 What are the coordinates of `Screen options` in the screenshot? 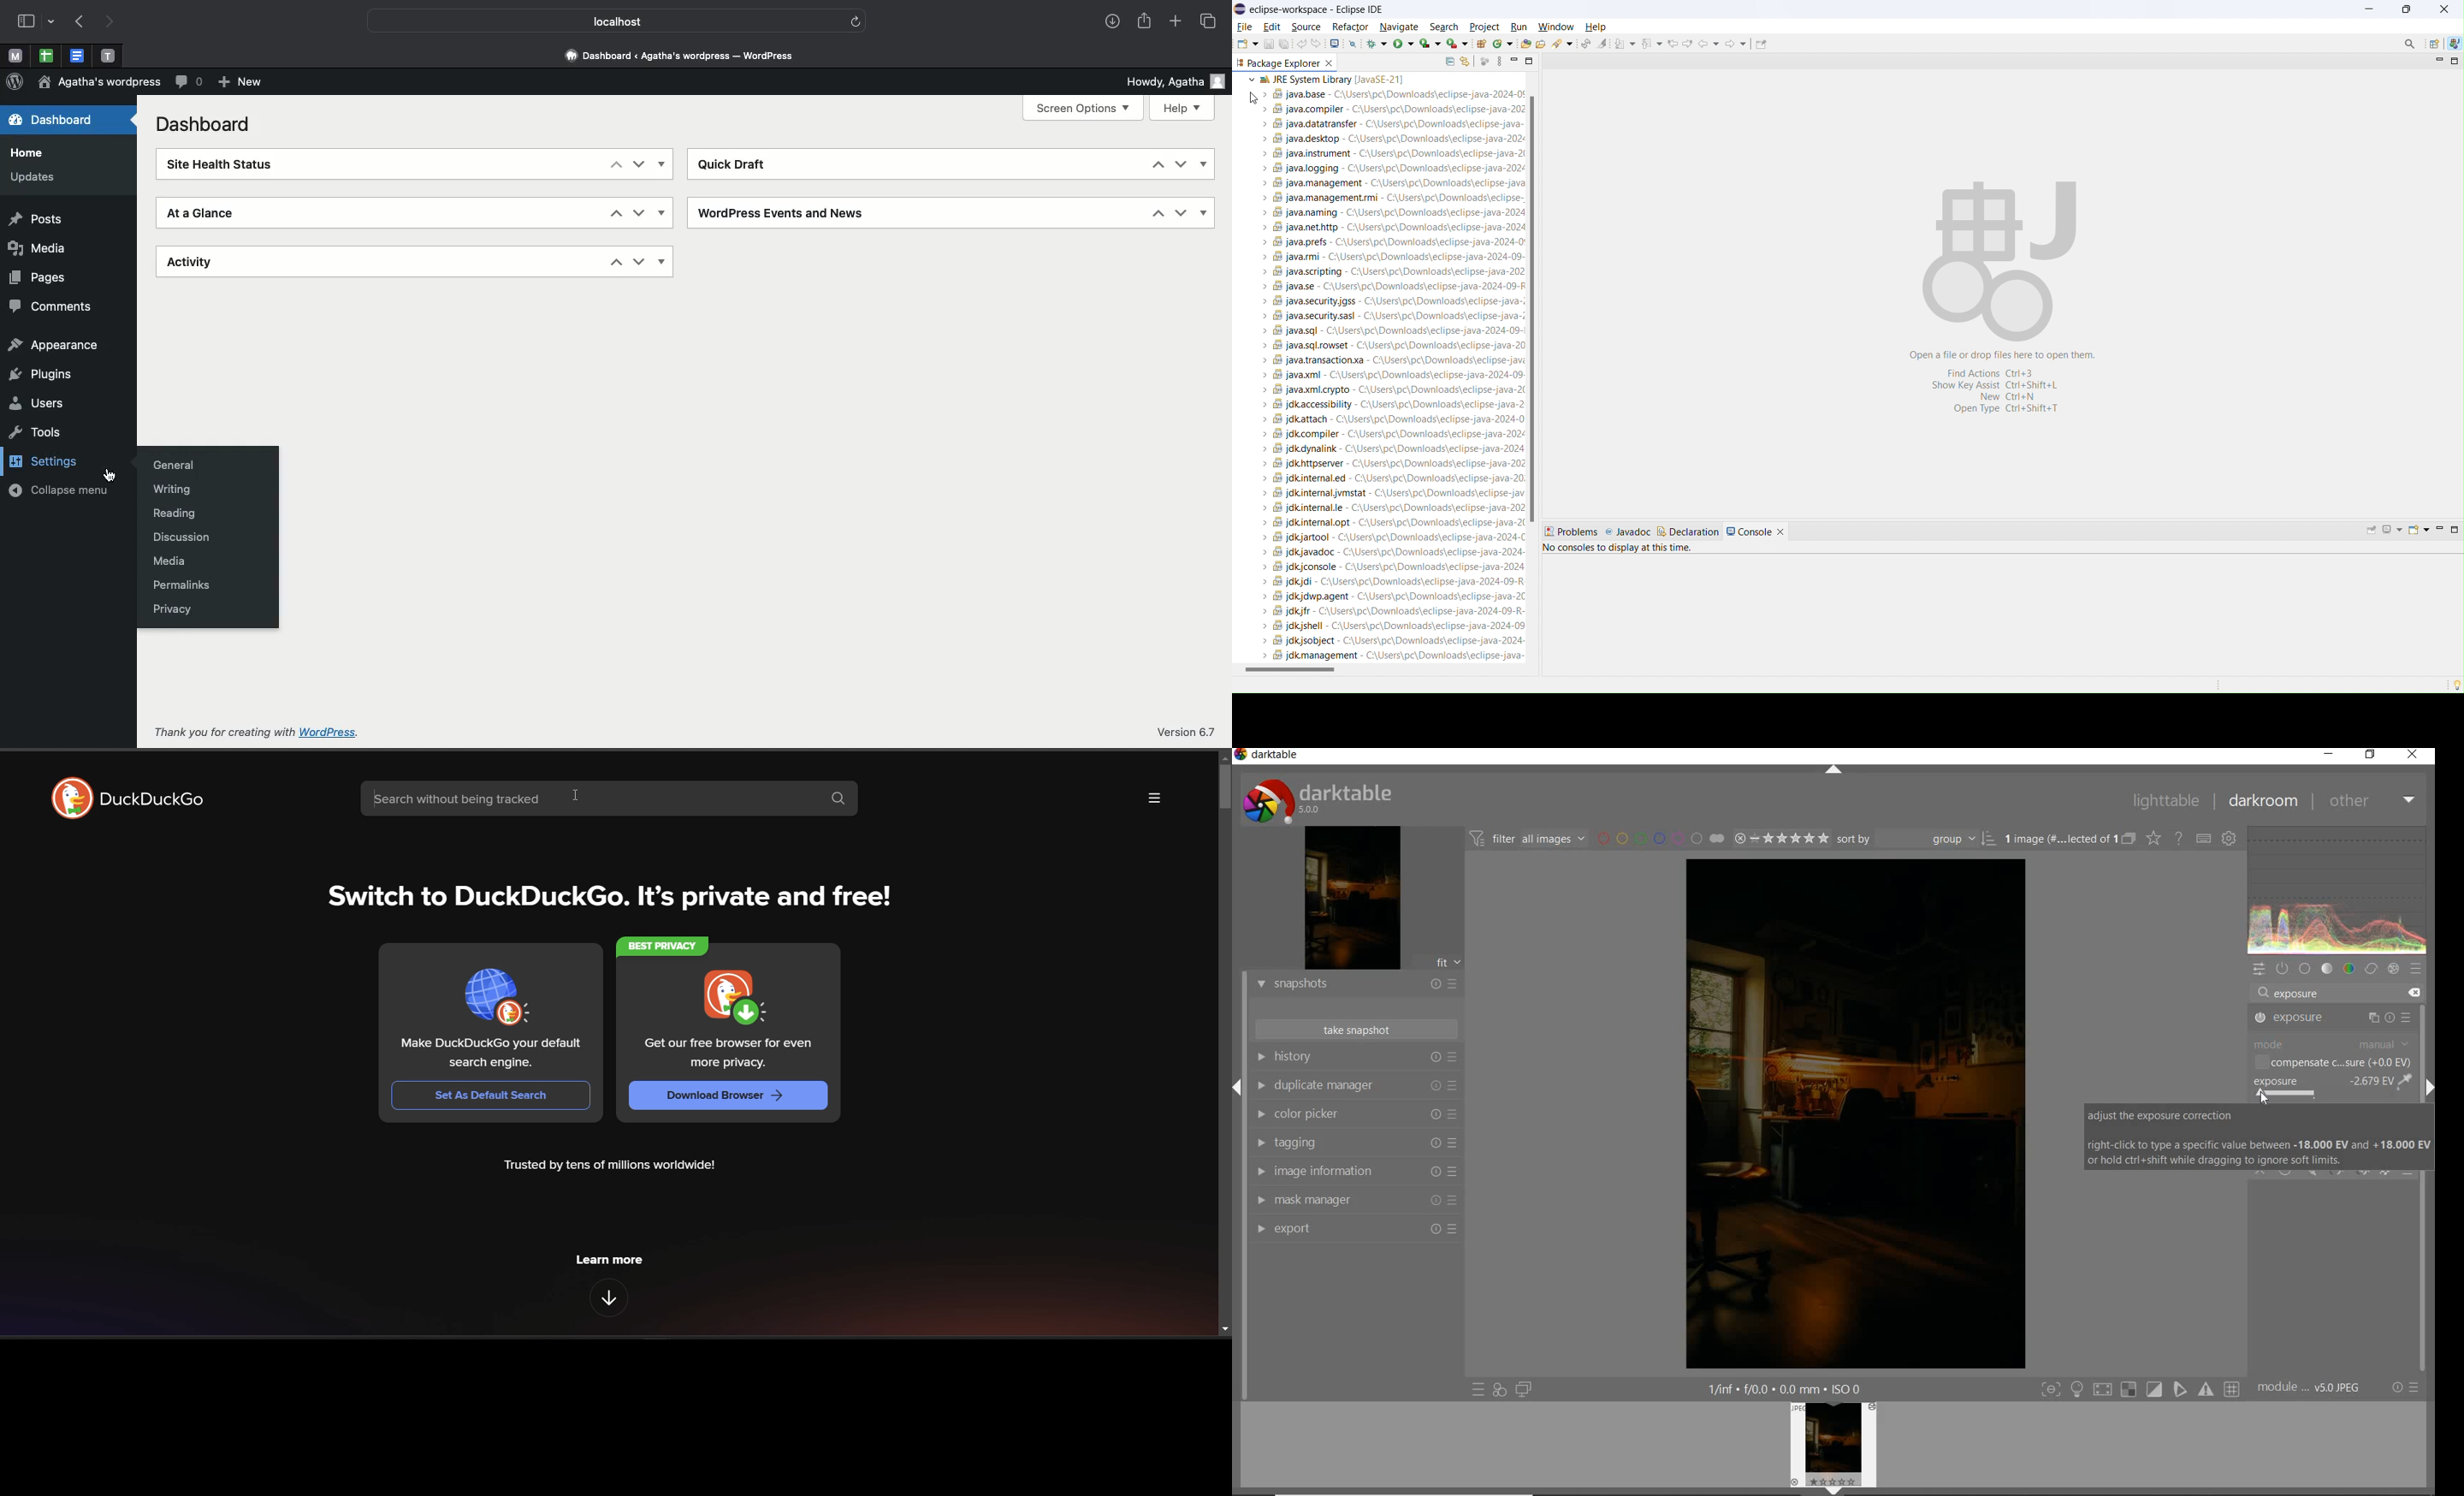 It's located at (1086, 108).